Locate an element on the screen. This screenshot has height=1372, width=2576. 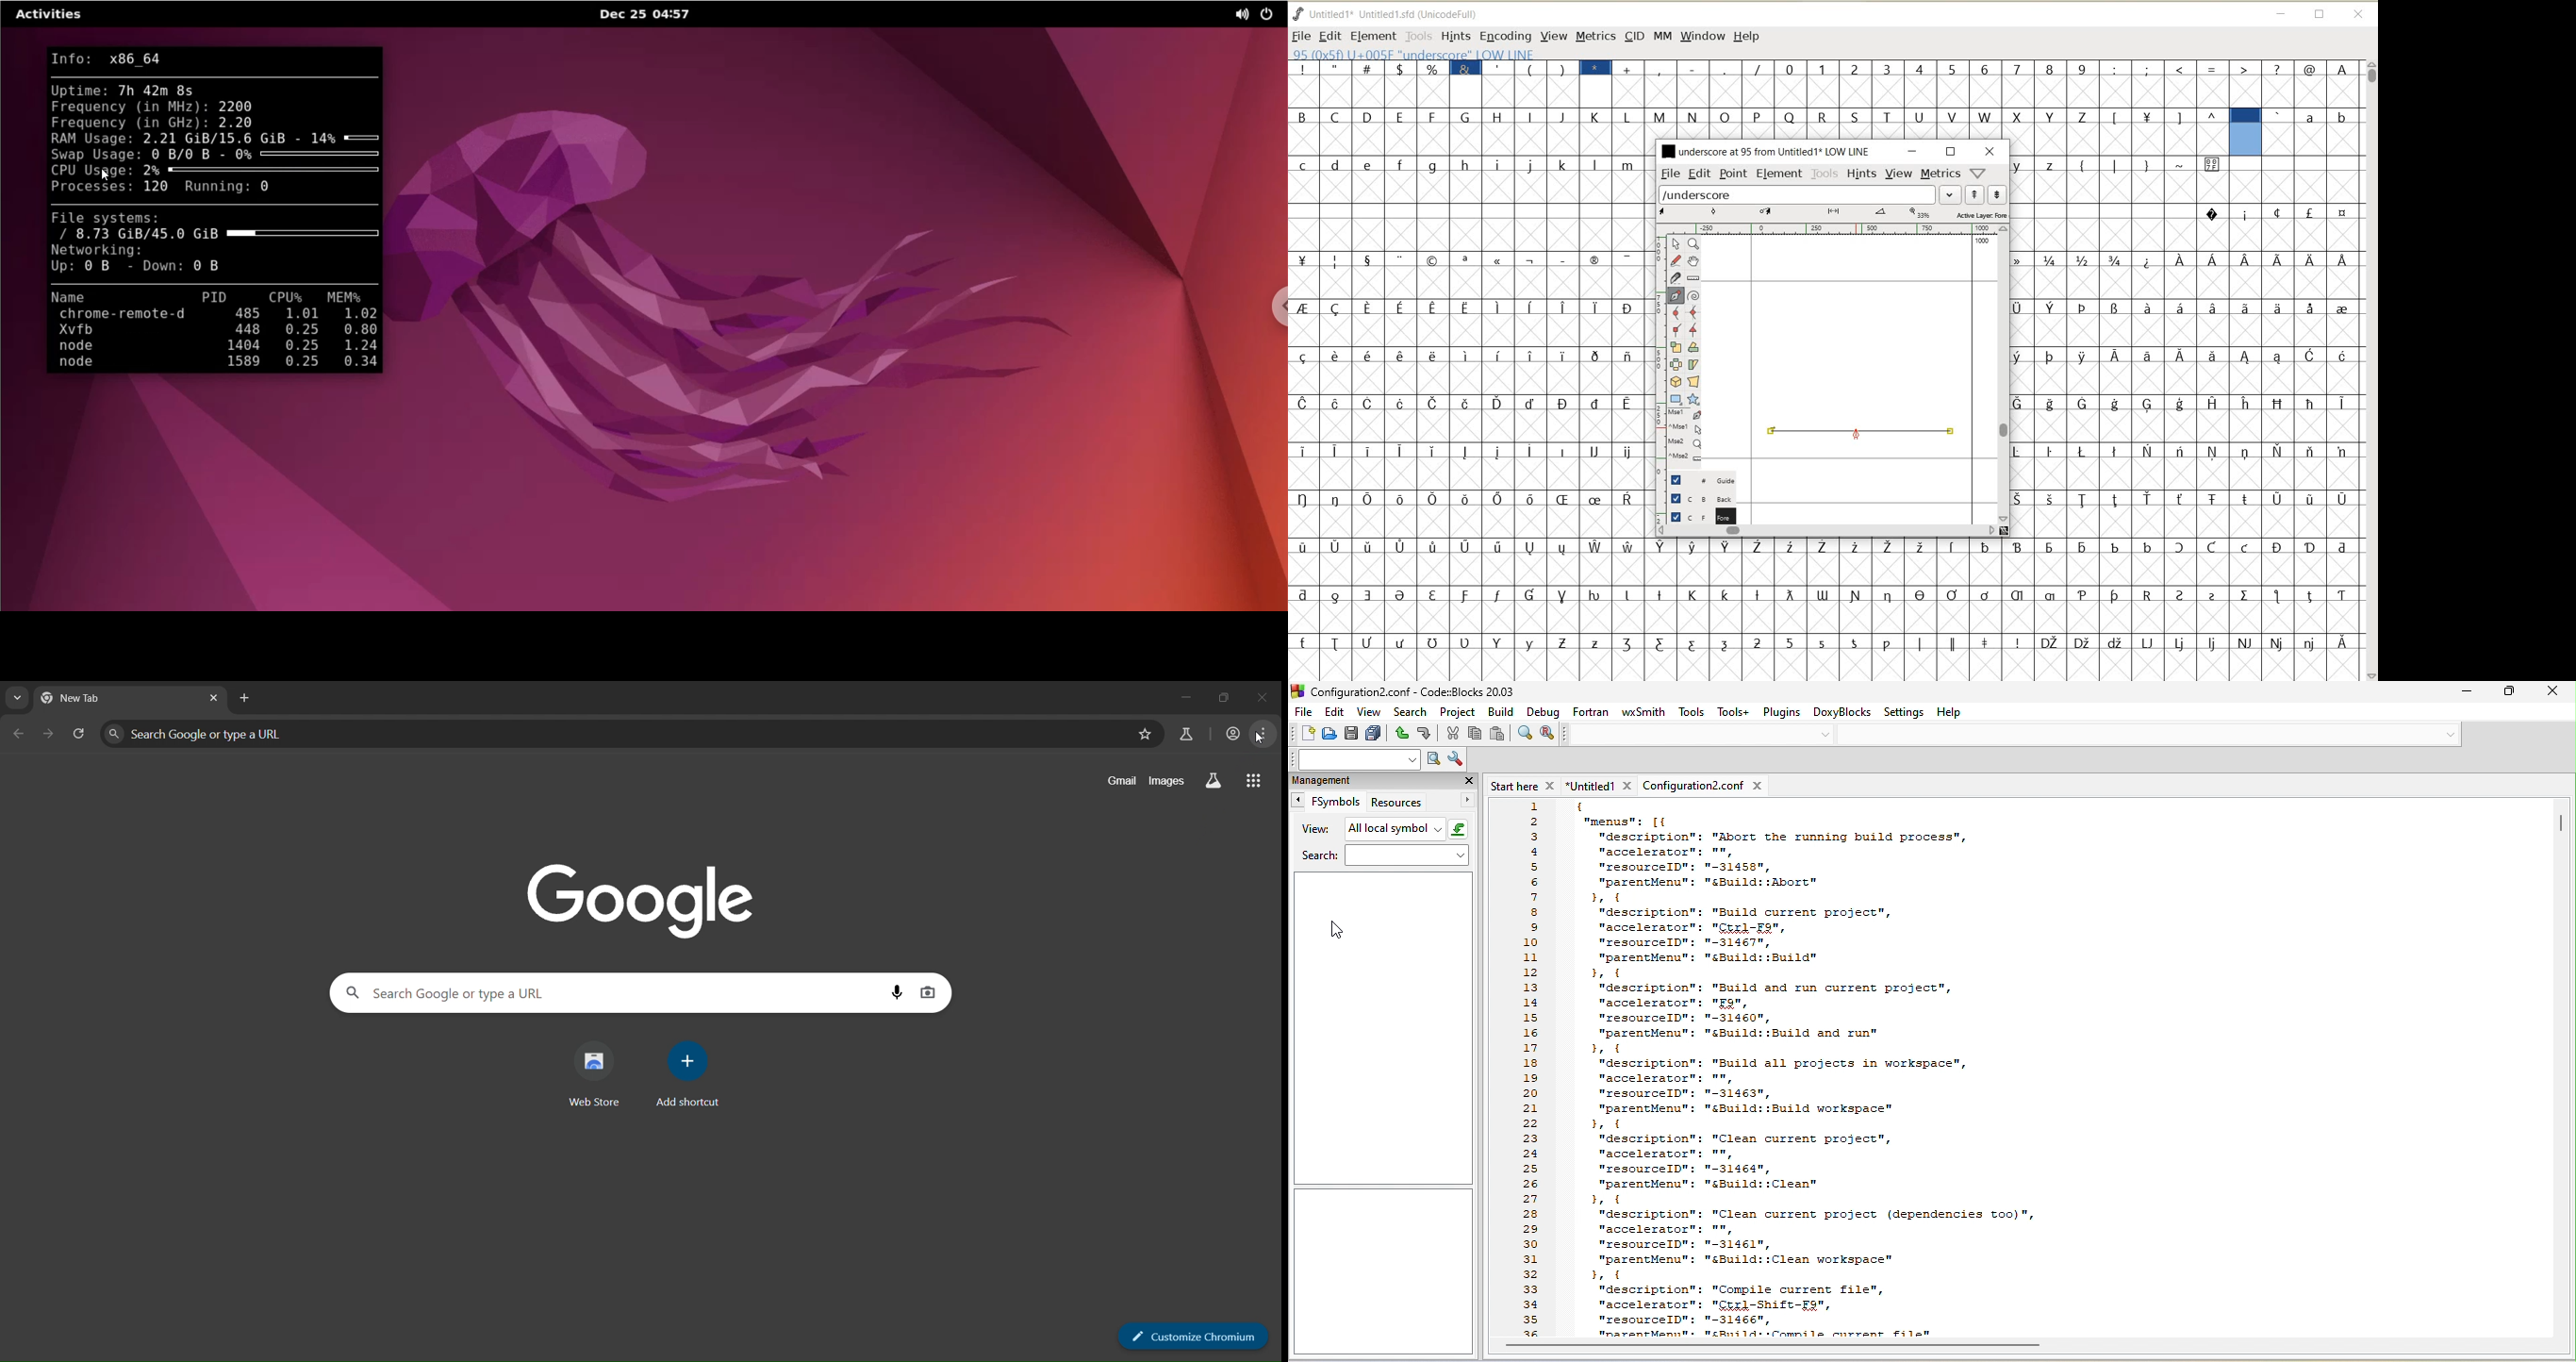
paste is located at coordinates (1498, 734).